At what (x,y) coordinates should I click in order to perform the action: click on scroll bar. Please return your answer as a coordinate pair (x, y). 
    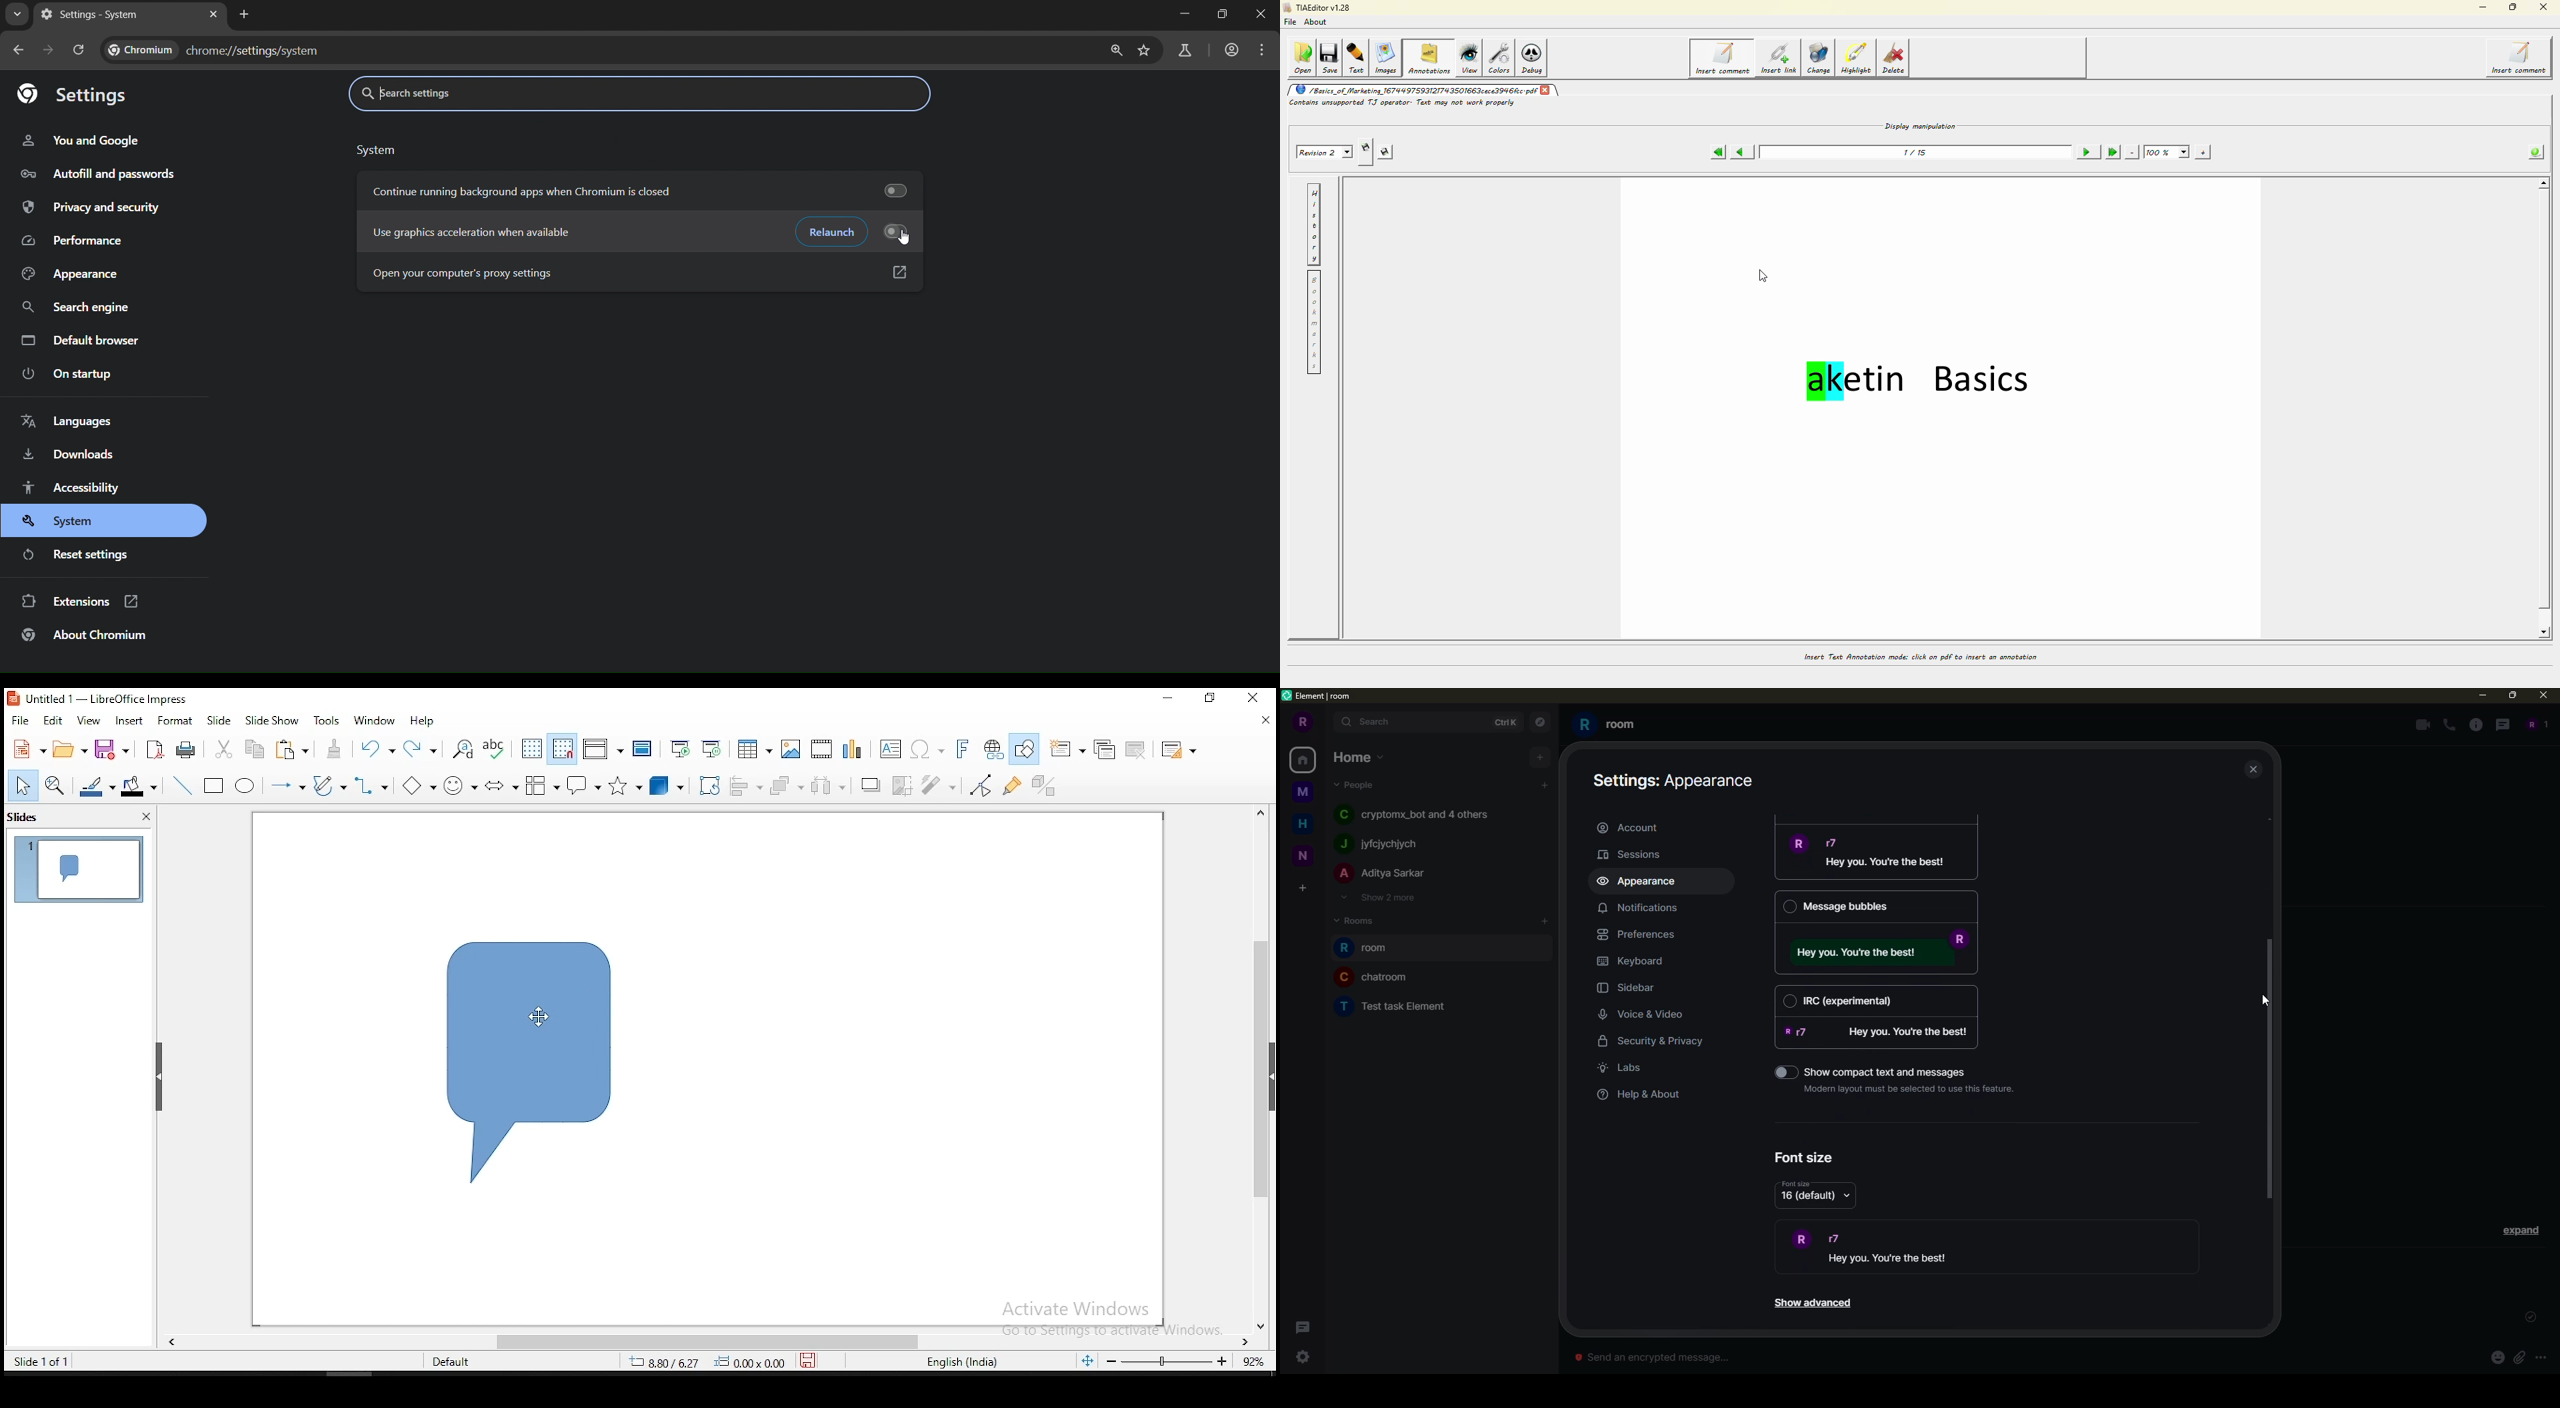
    Looking at the image, I should click on (719, 1343).